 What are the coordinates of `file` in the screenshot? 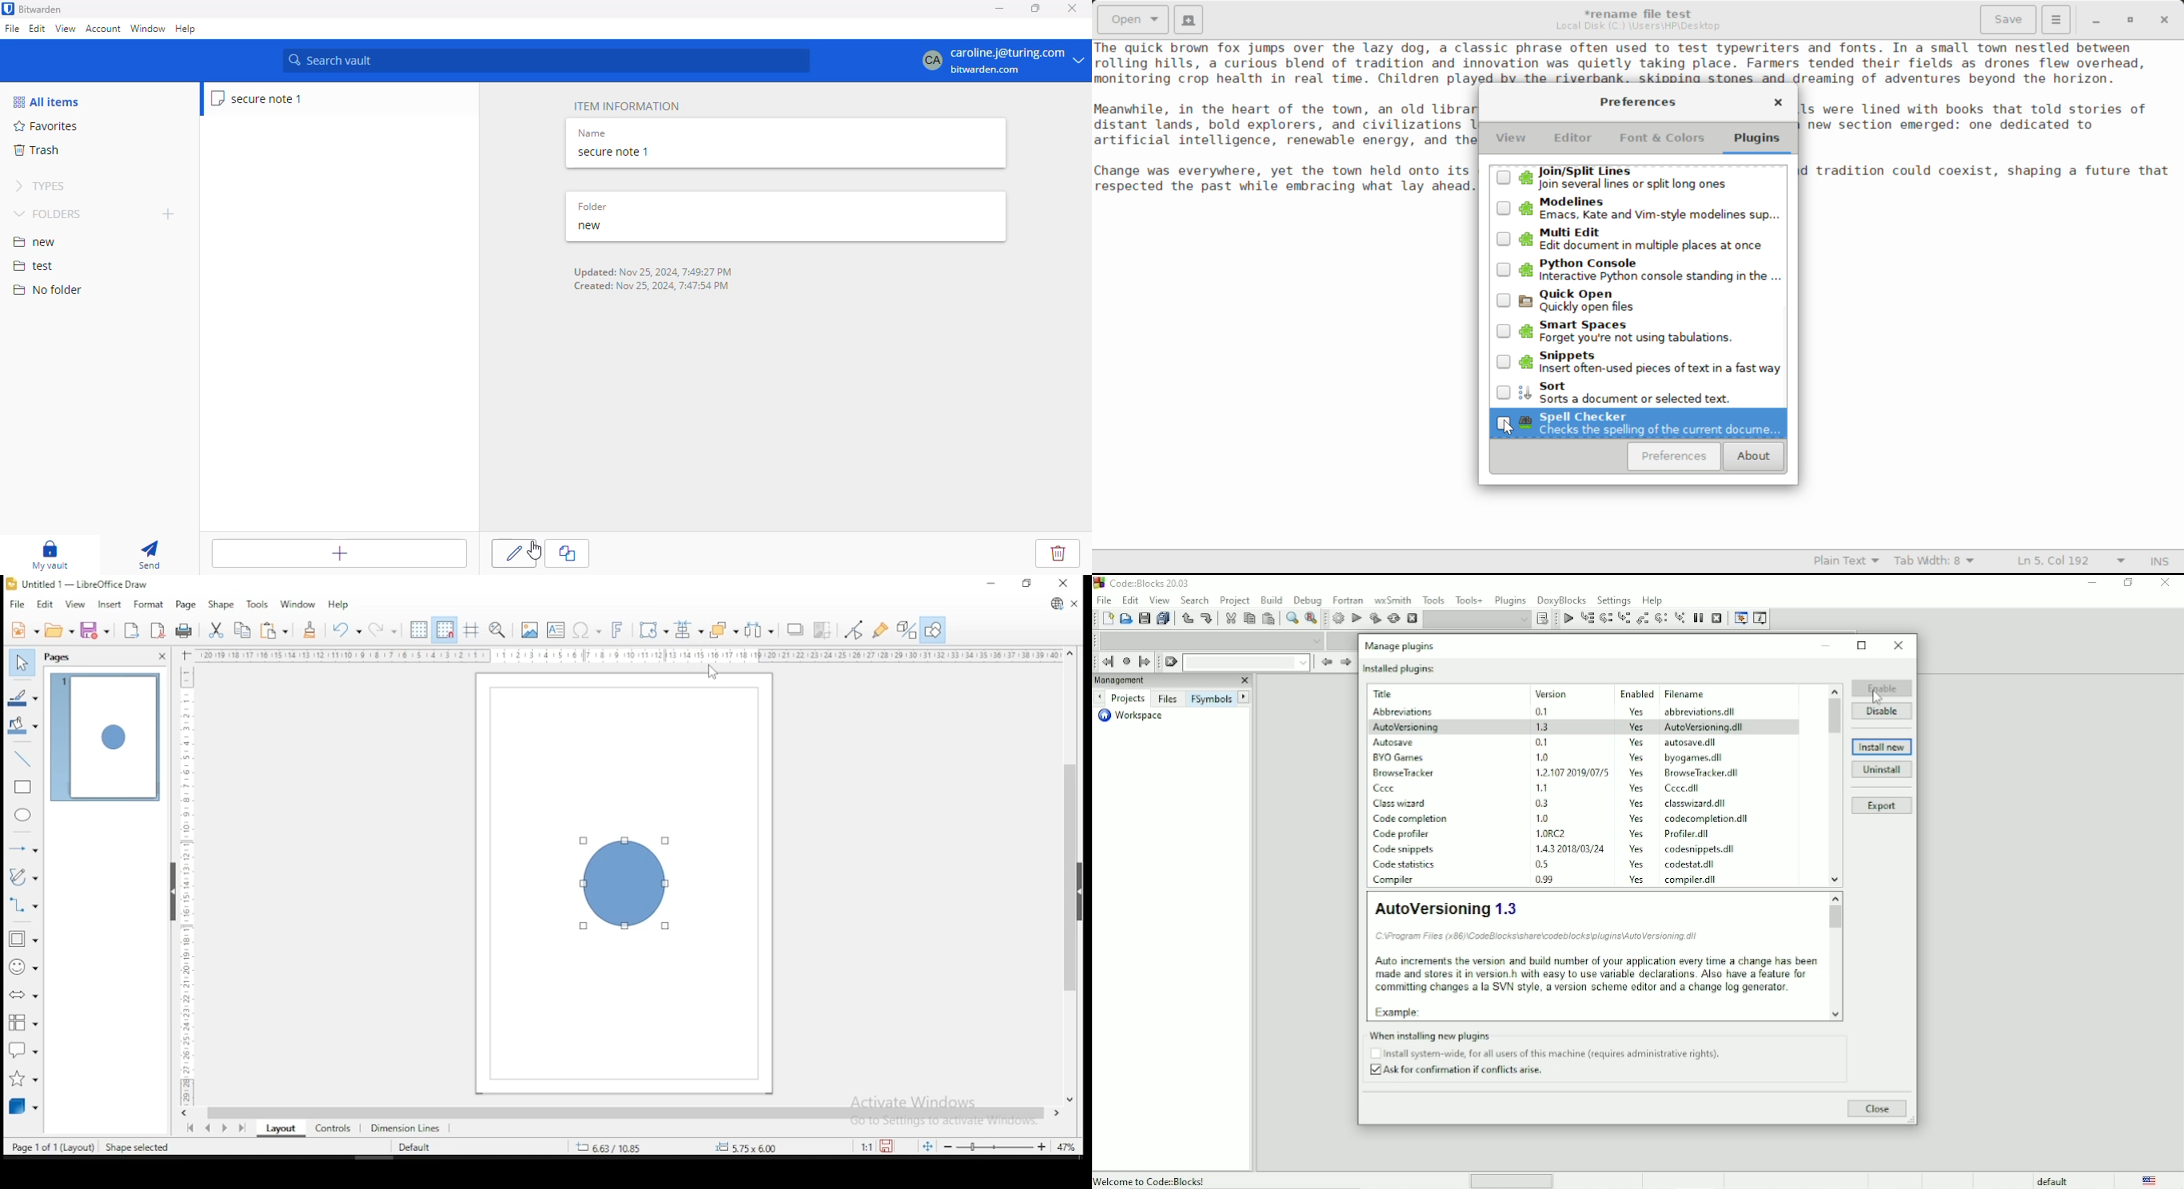 It's located at (1708, 712).